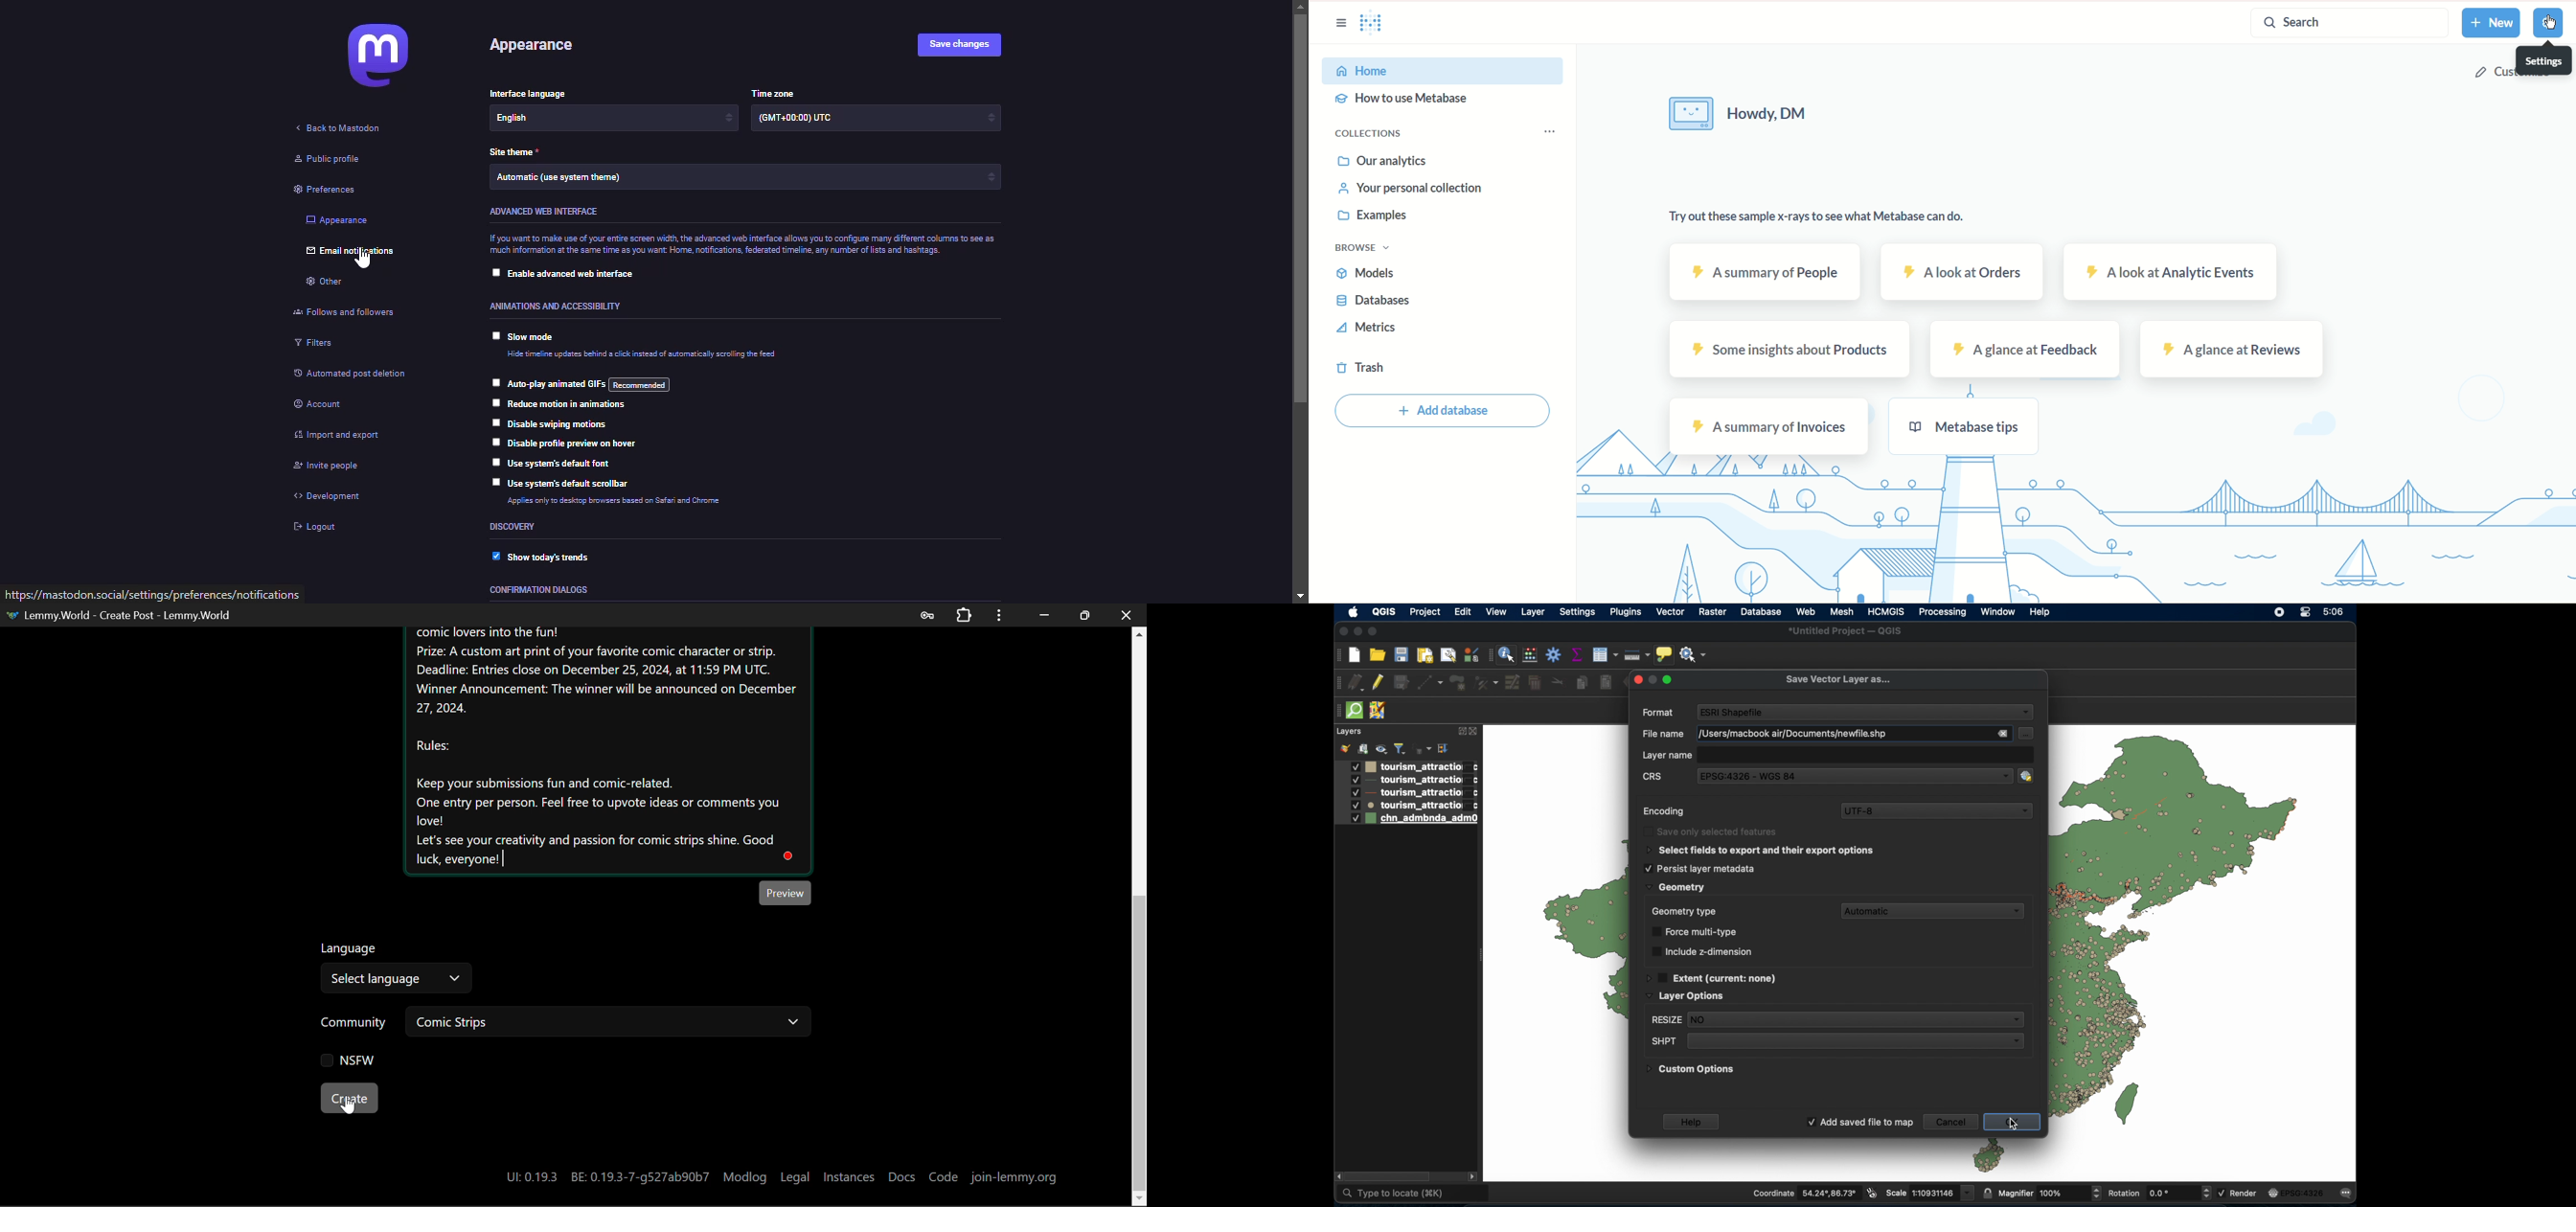  Describe the element at coordinates (2159, 1192) in the screenshot. I see `rotation` at that location.